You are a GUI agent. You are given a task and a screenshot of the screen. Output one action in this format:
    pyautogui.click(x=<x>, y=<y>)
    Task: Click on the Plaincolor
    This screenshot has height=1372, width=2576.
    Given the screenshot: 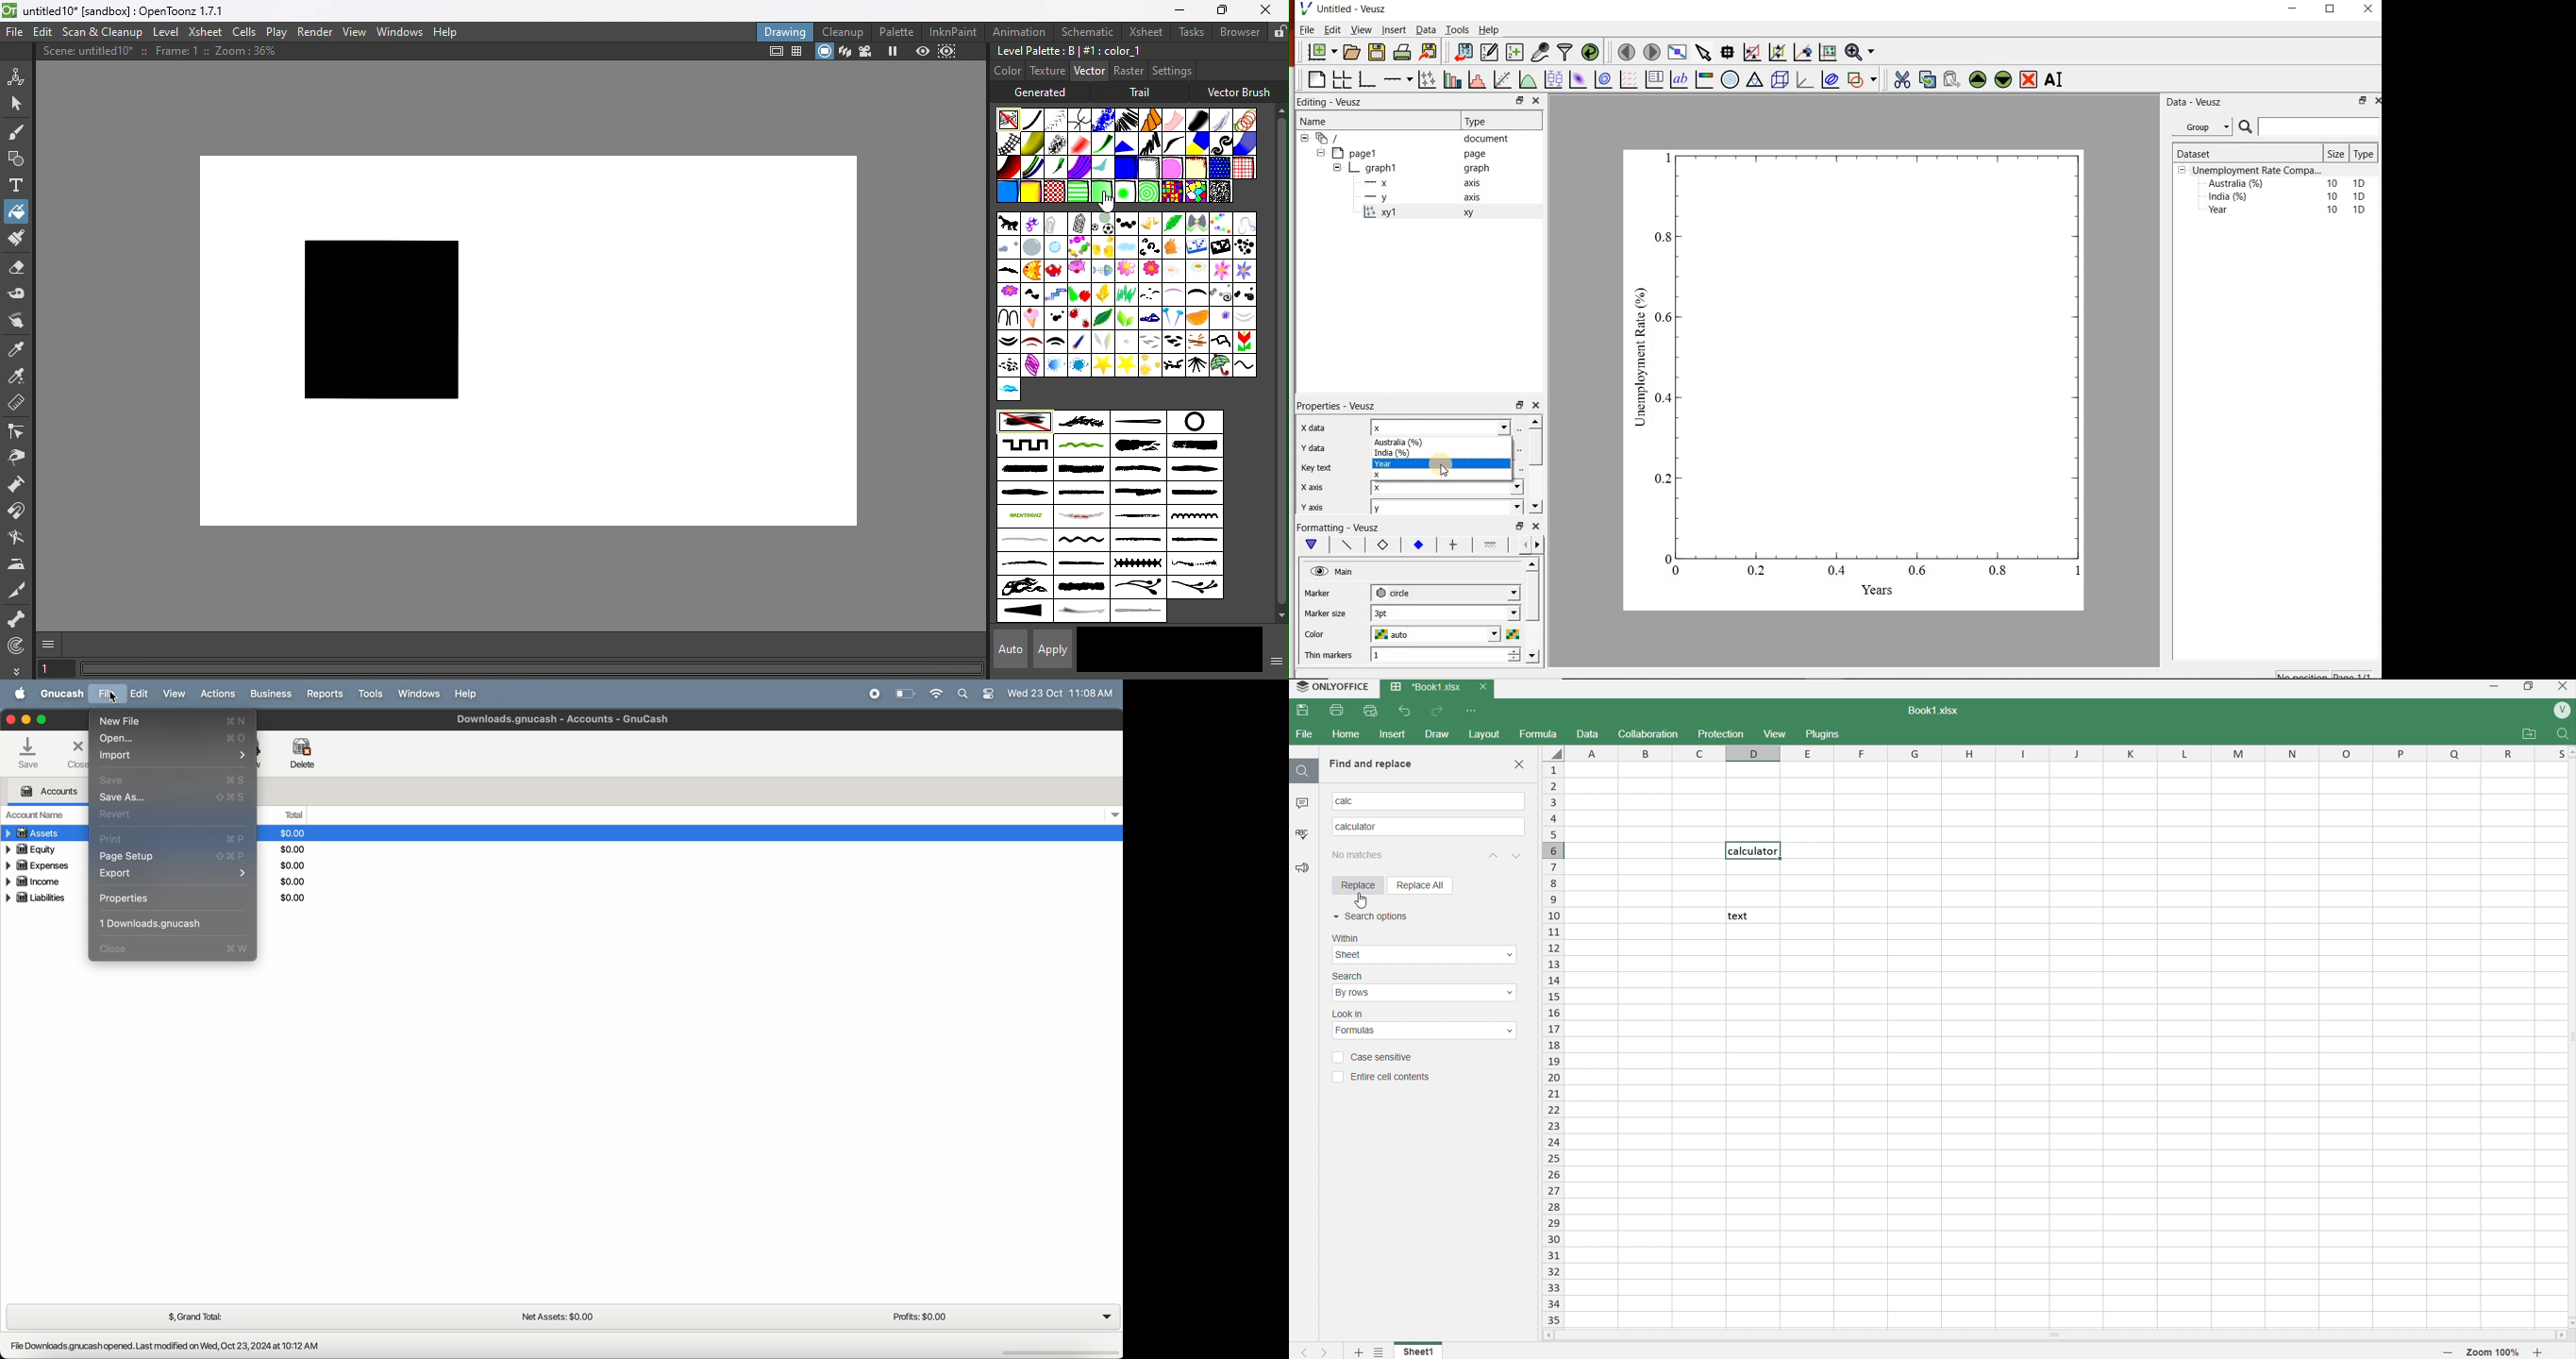 What is the action you would take?
    pyautogui.click(x=1026, y=423)
    